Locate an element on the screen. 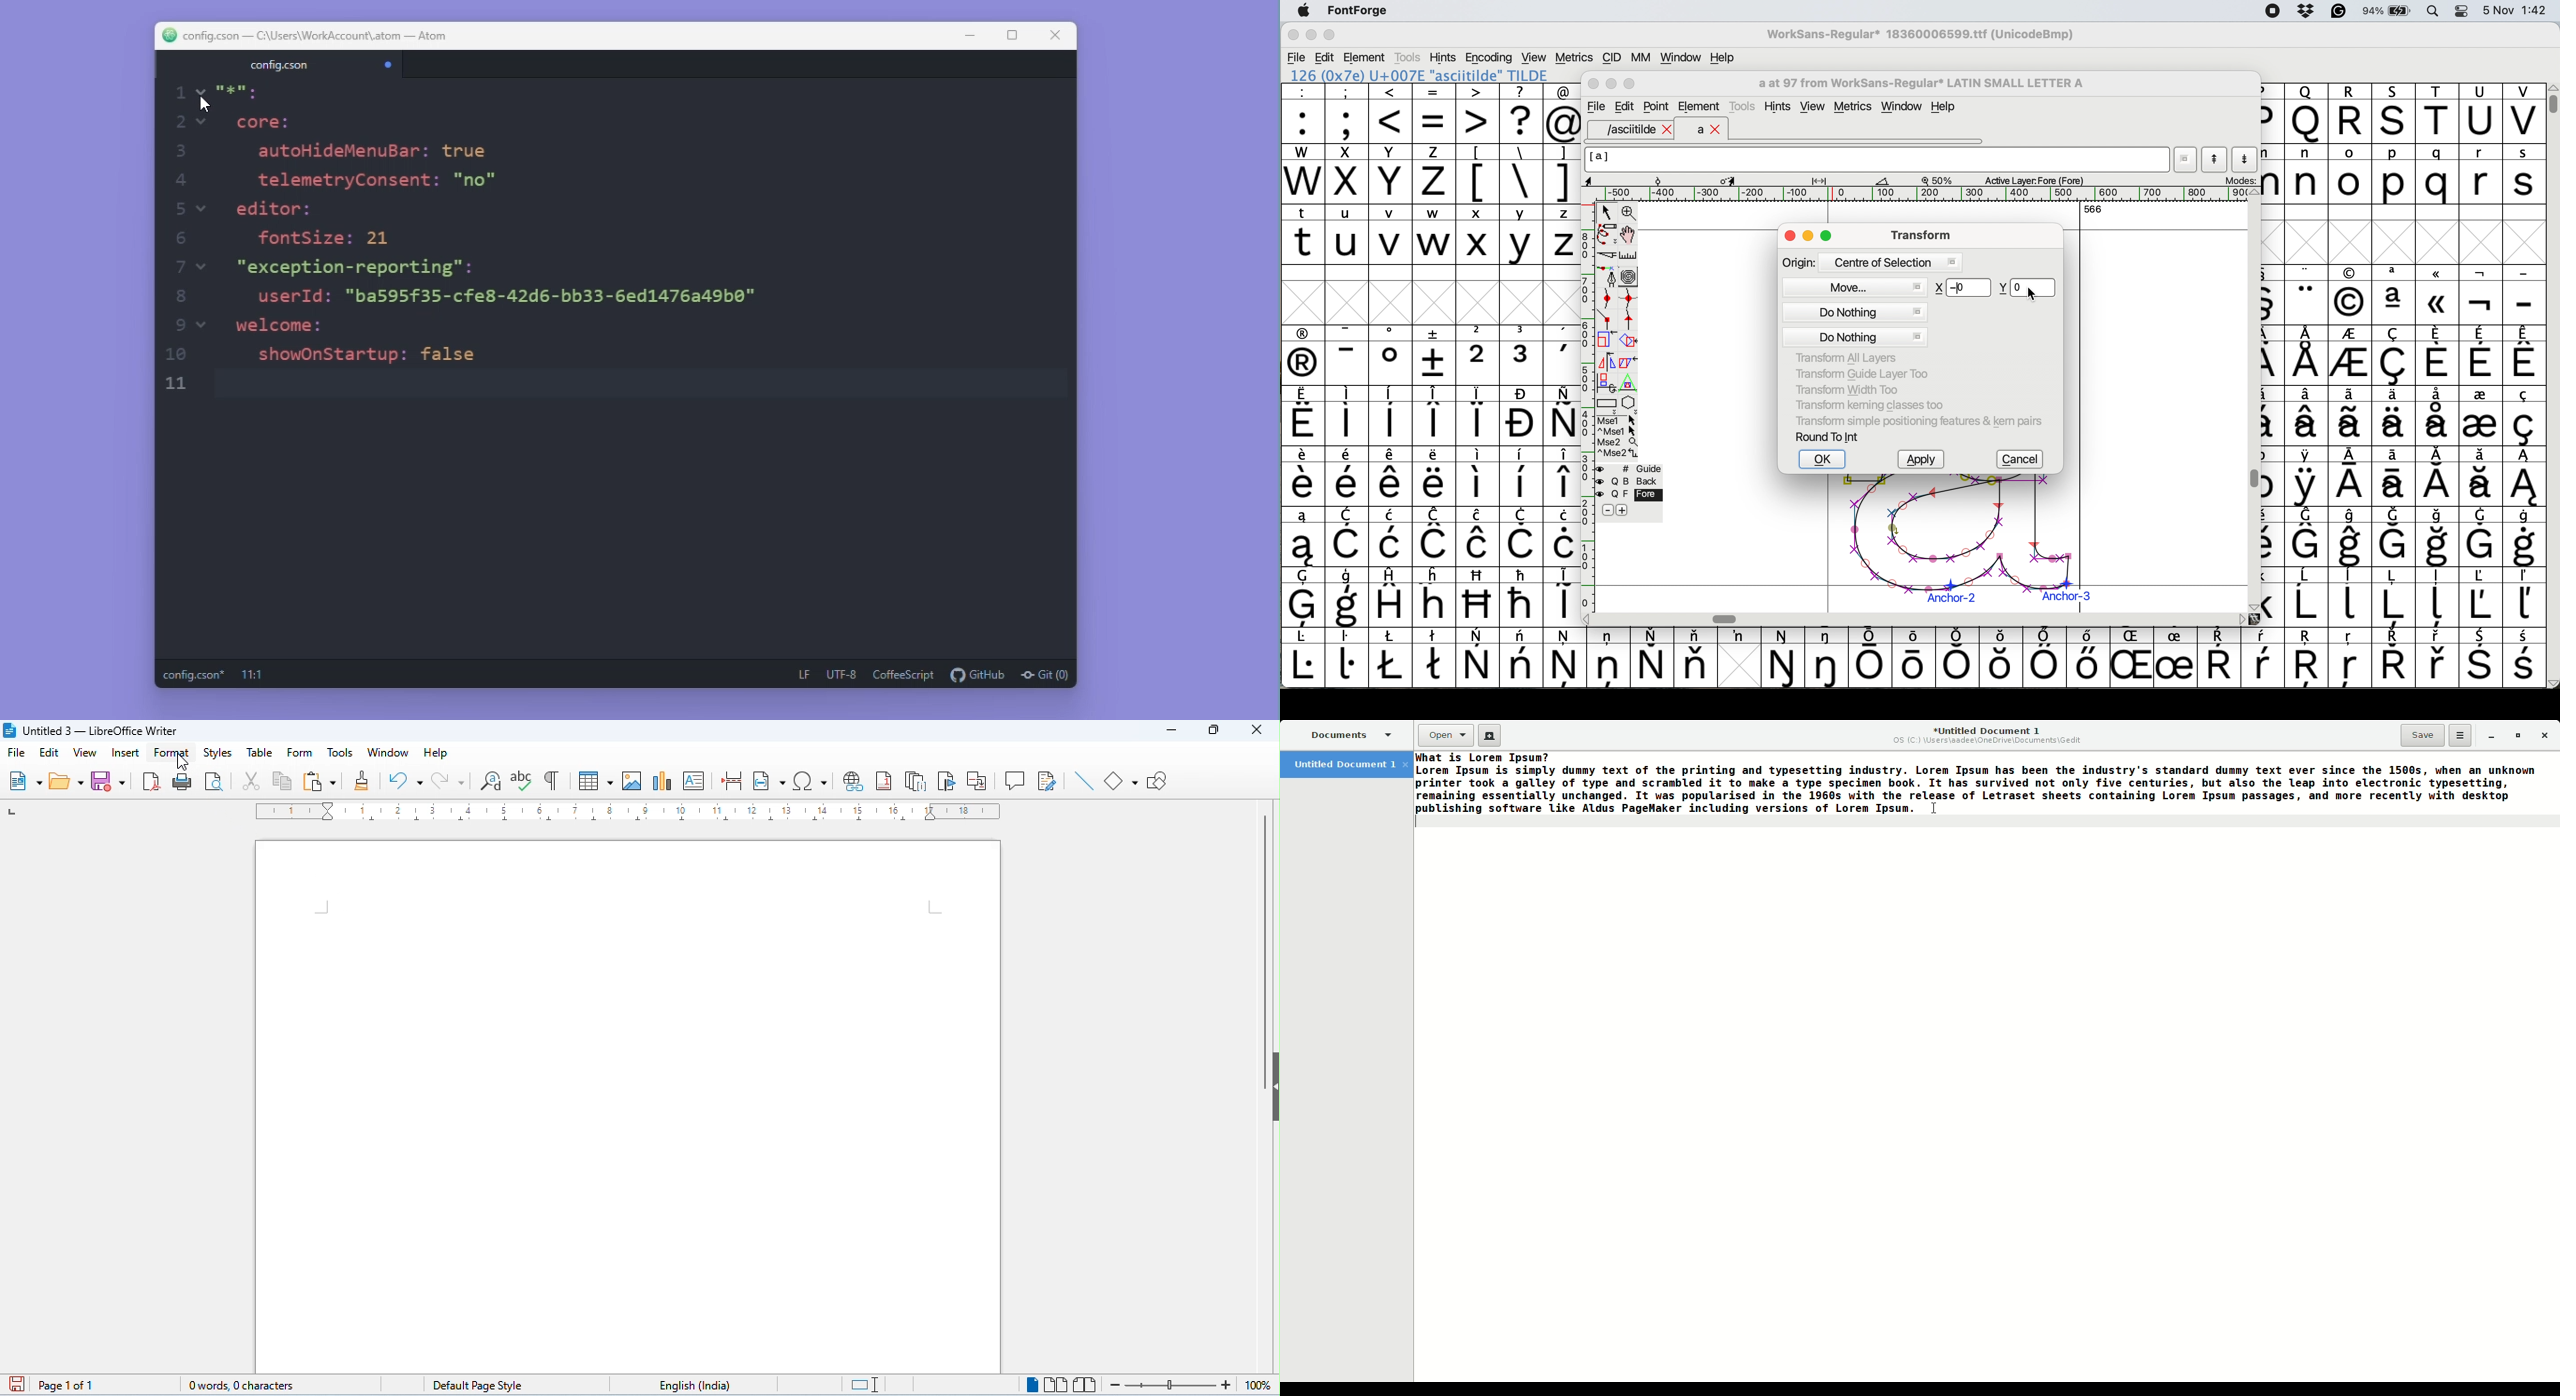 The height and width of the screenshot is (1400, 2576). metrics is located at coordinates (1856, 108).